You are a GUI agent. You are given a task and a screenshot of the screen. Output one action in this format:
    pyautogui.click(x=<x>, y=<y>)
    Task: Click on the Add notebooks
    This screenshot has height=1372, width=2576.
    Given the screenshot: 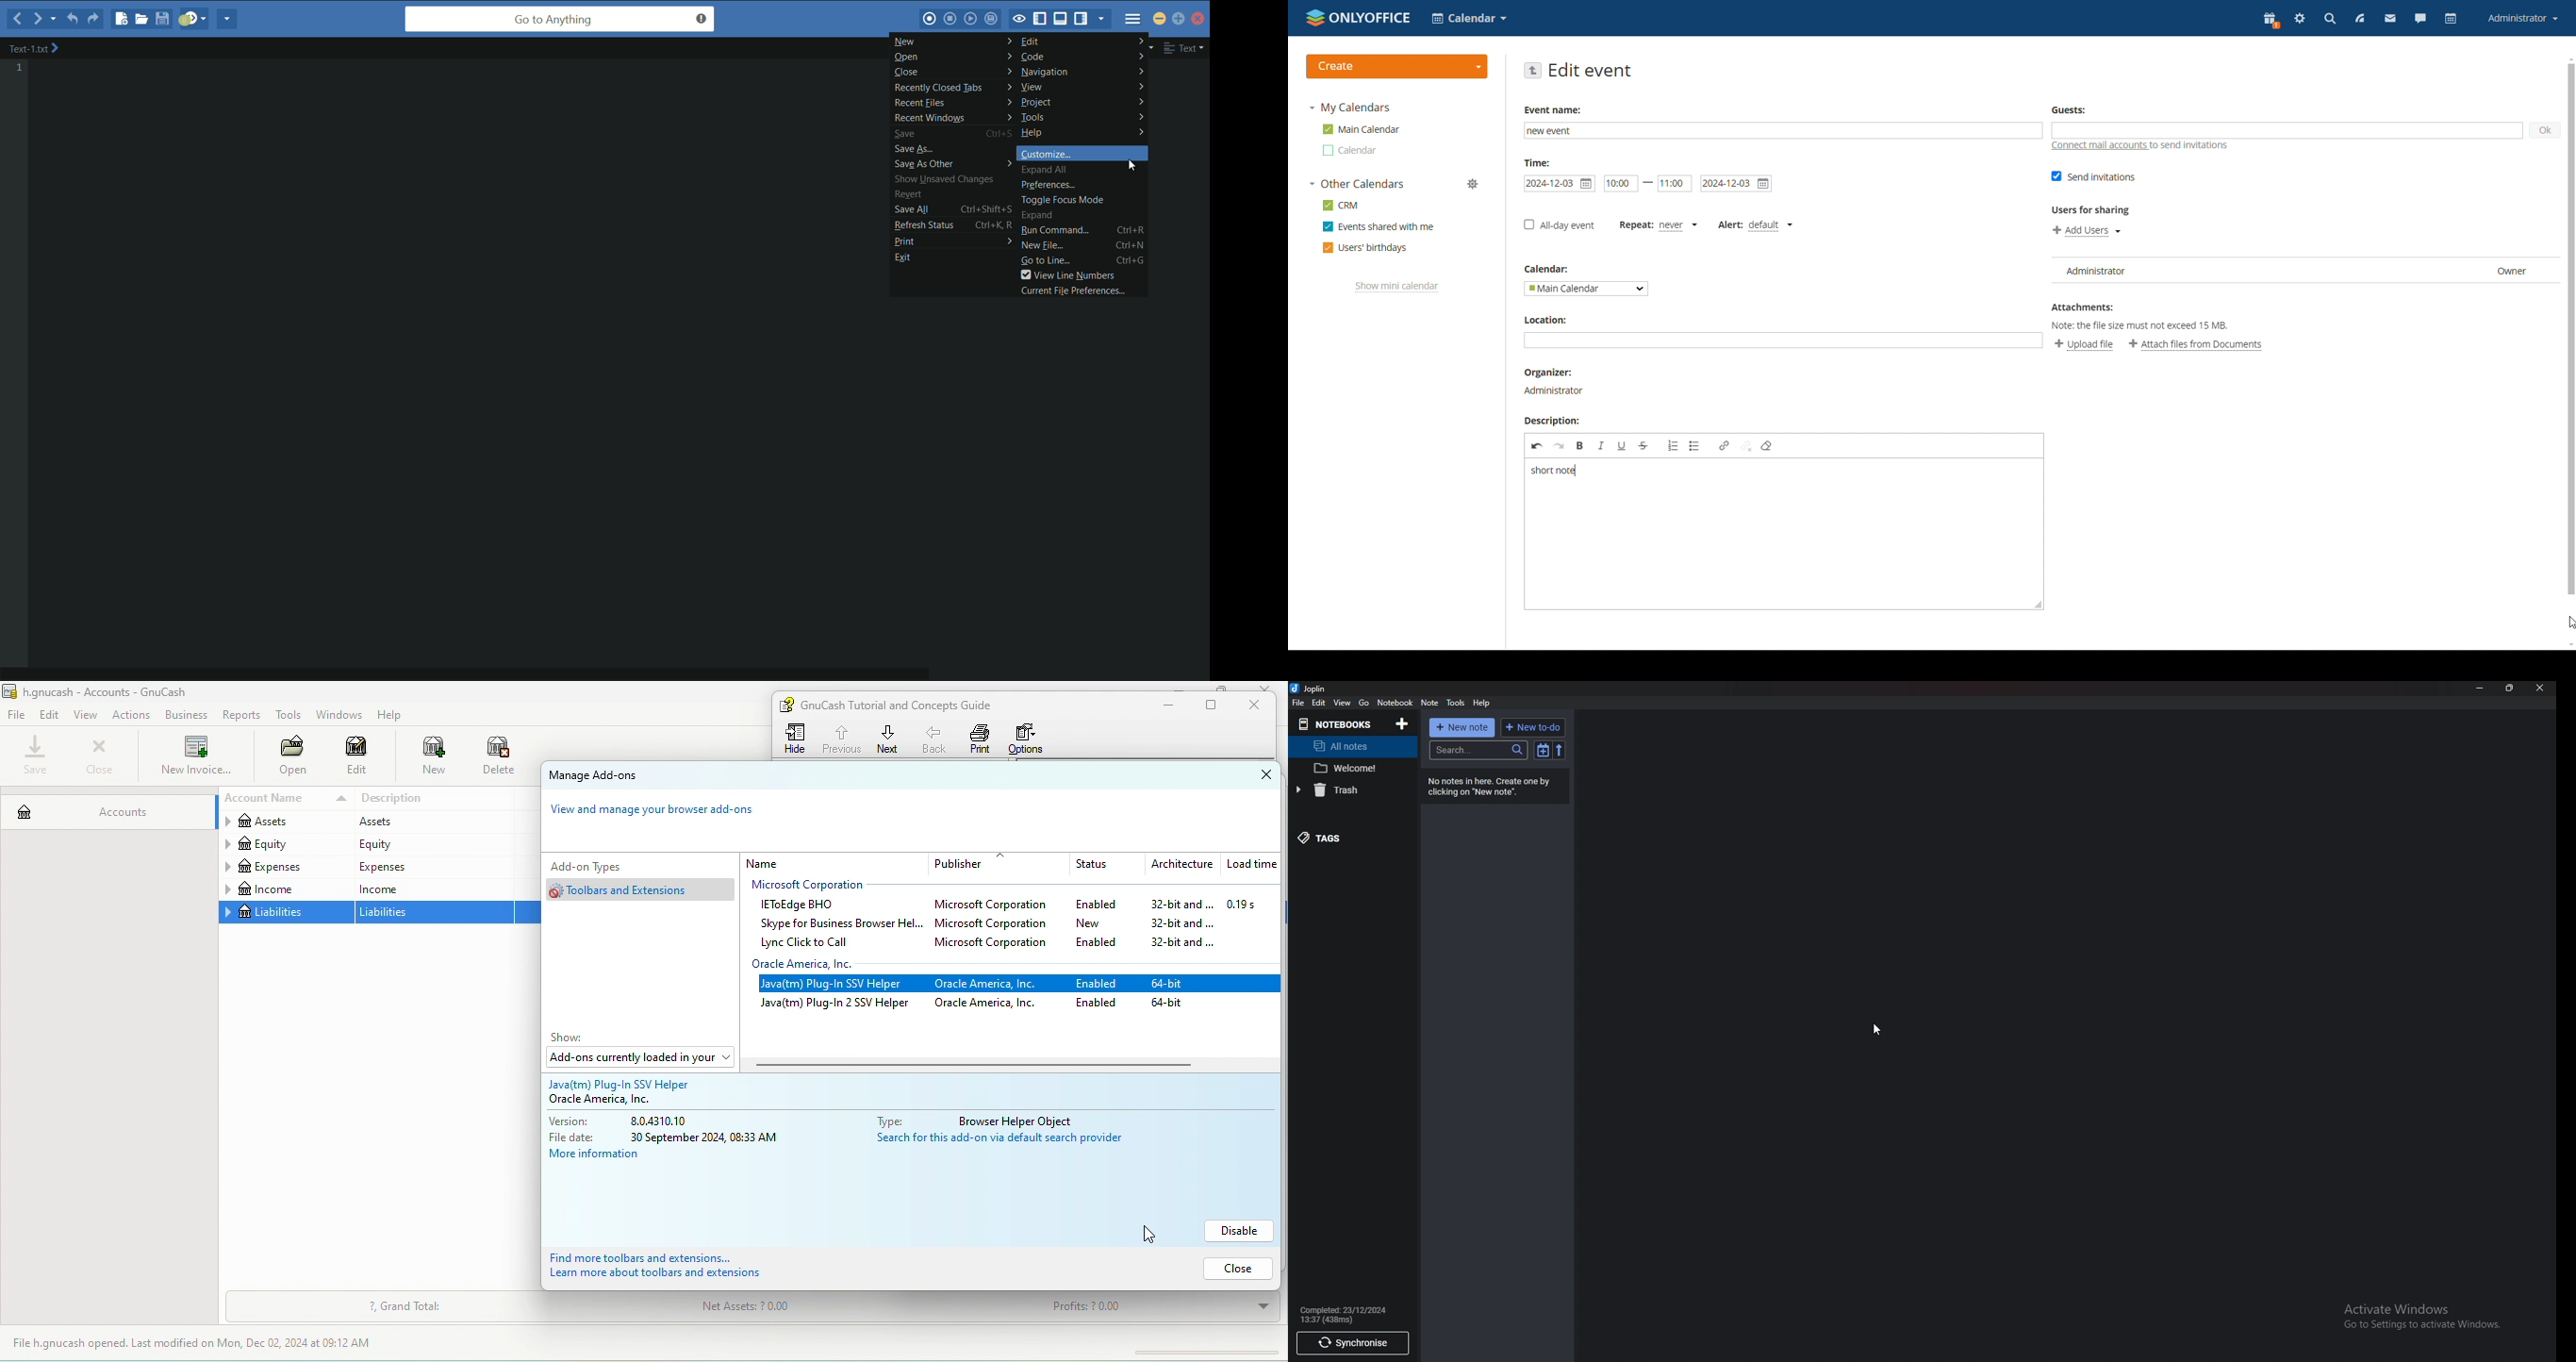 What is the action you would take?
    pyautogui.click(x=1402, y=724)
    